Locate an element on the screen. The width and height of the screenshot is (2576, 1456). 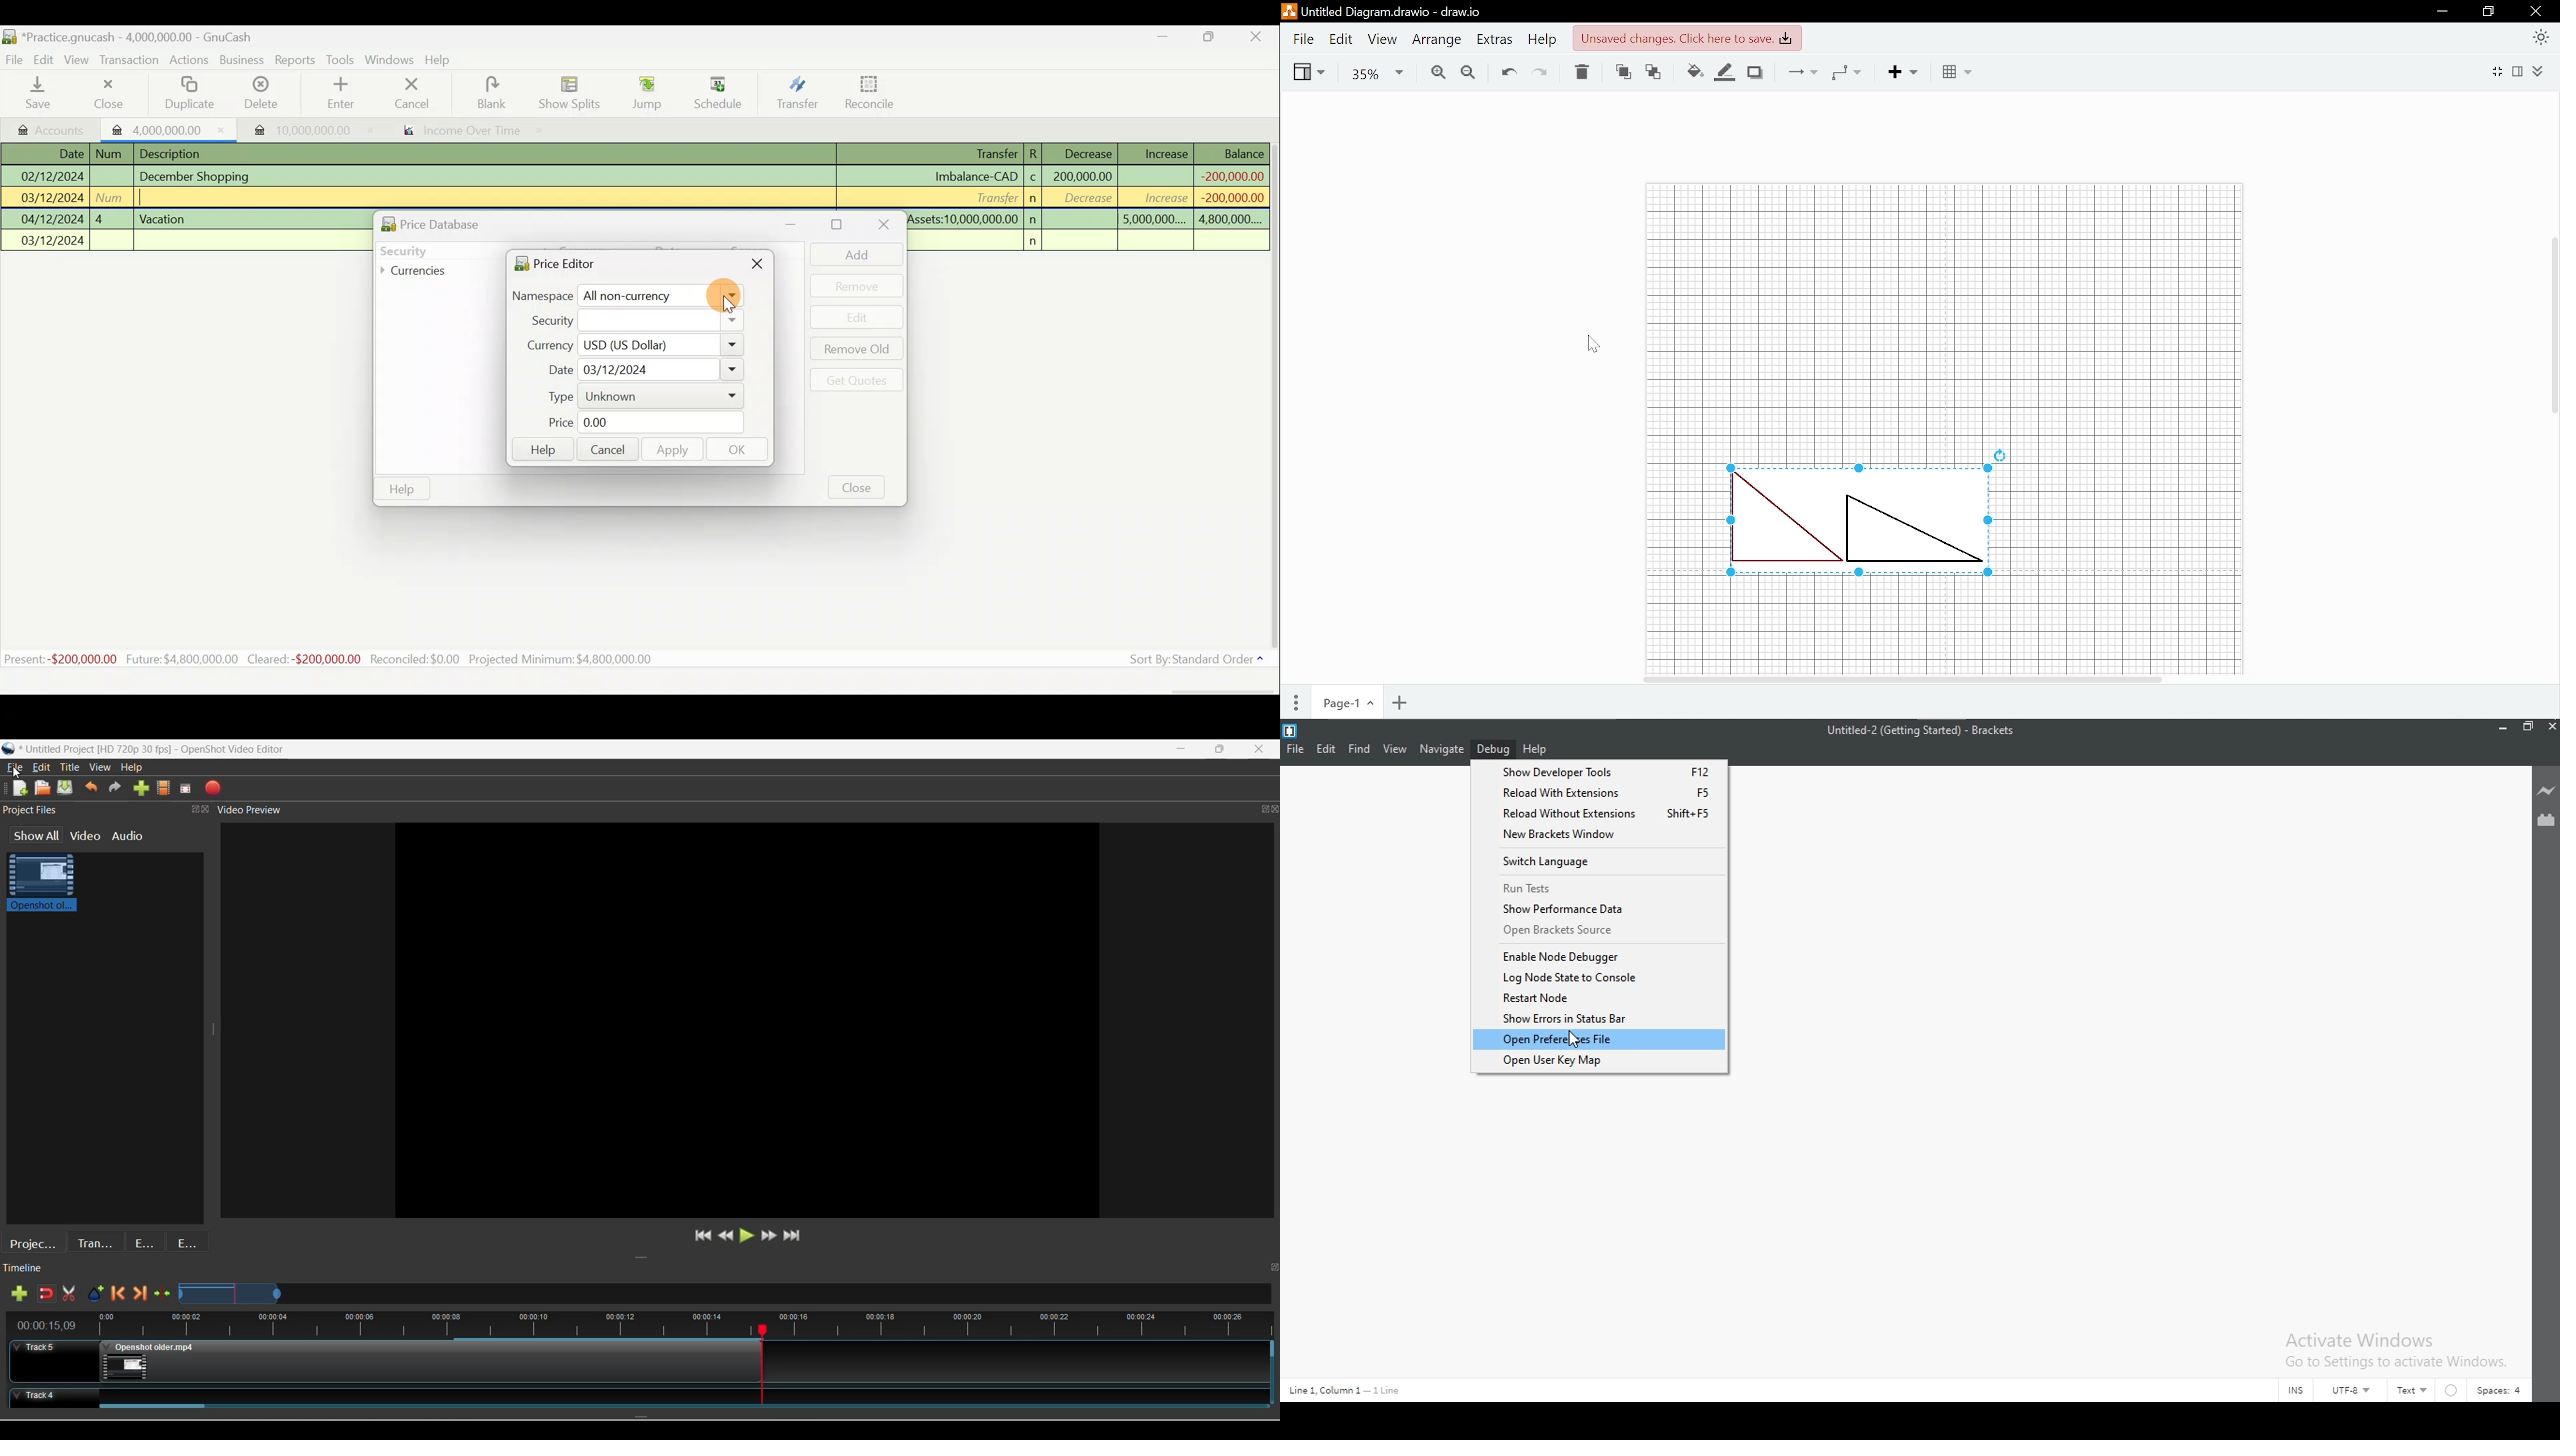
Grid lines is located at coordinates (1946, 309).